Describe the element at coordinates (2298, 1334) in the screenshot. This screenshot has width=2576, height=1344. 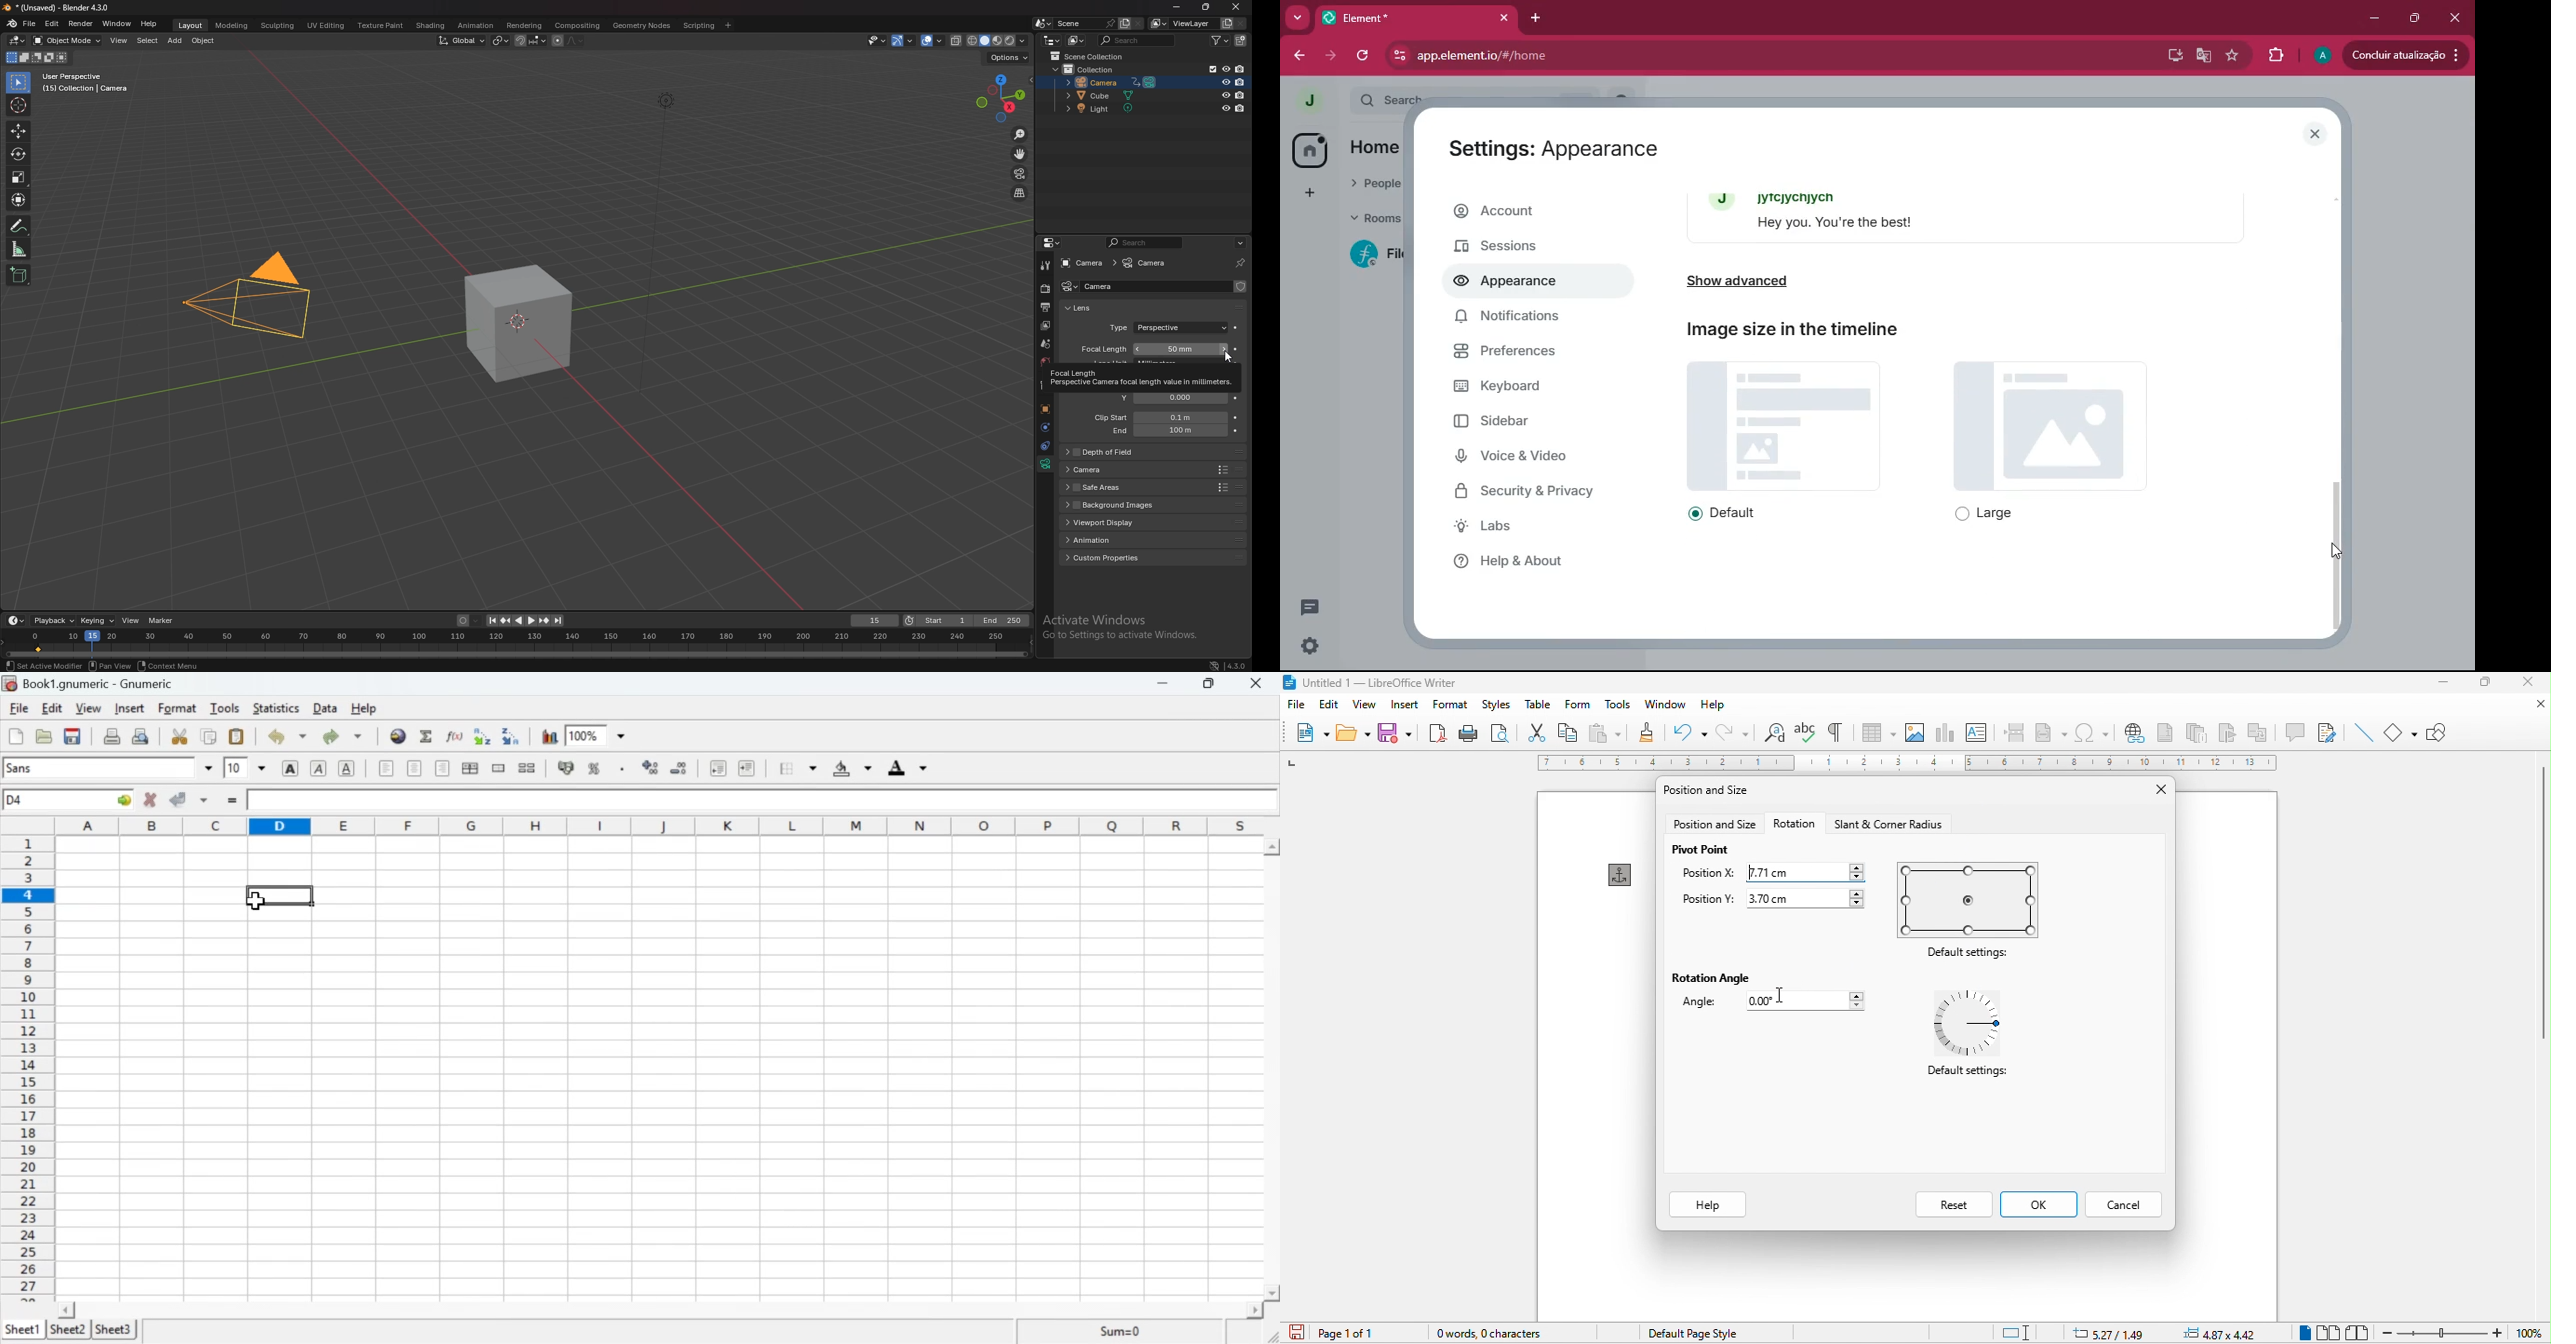
I see `single page view` at that location.